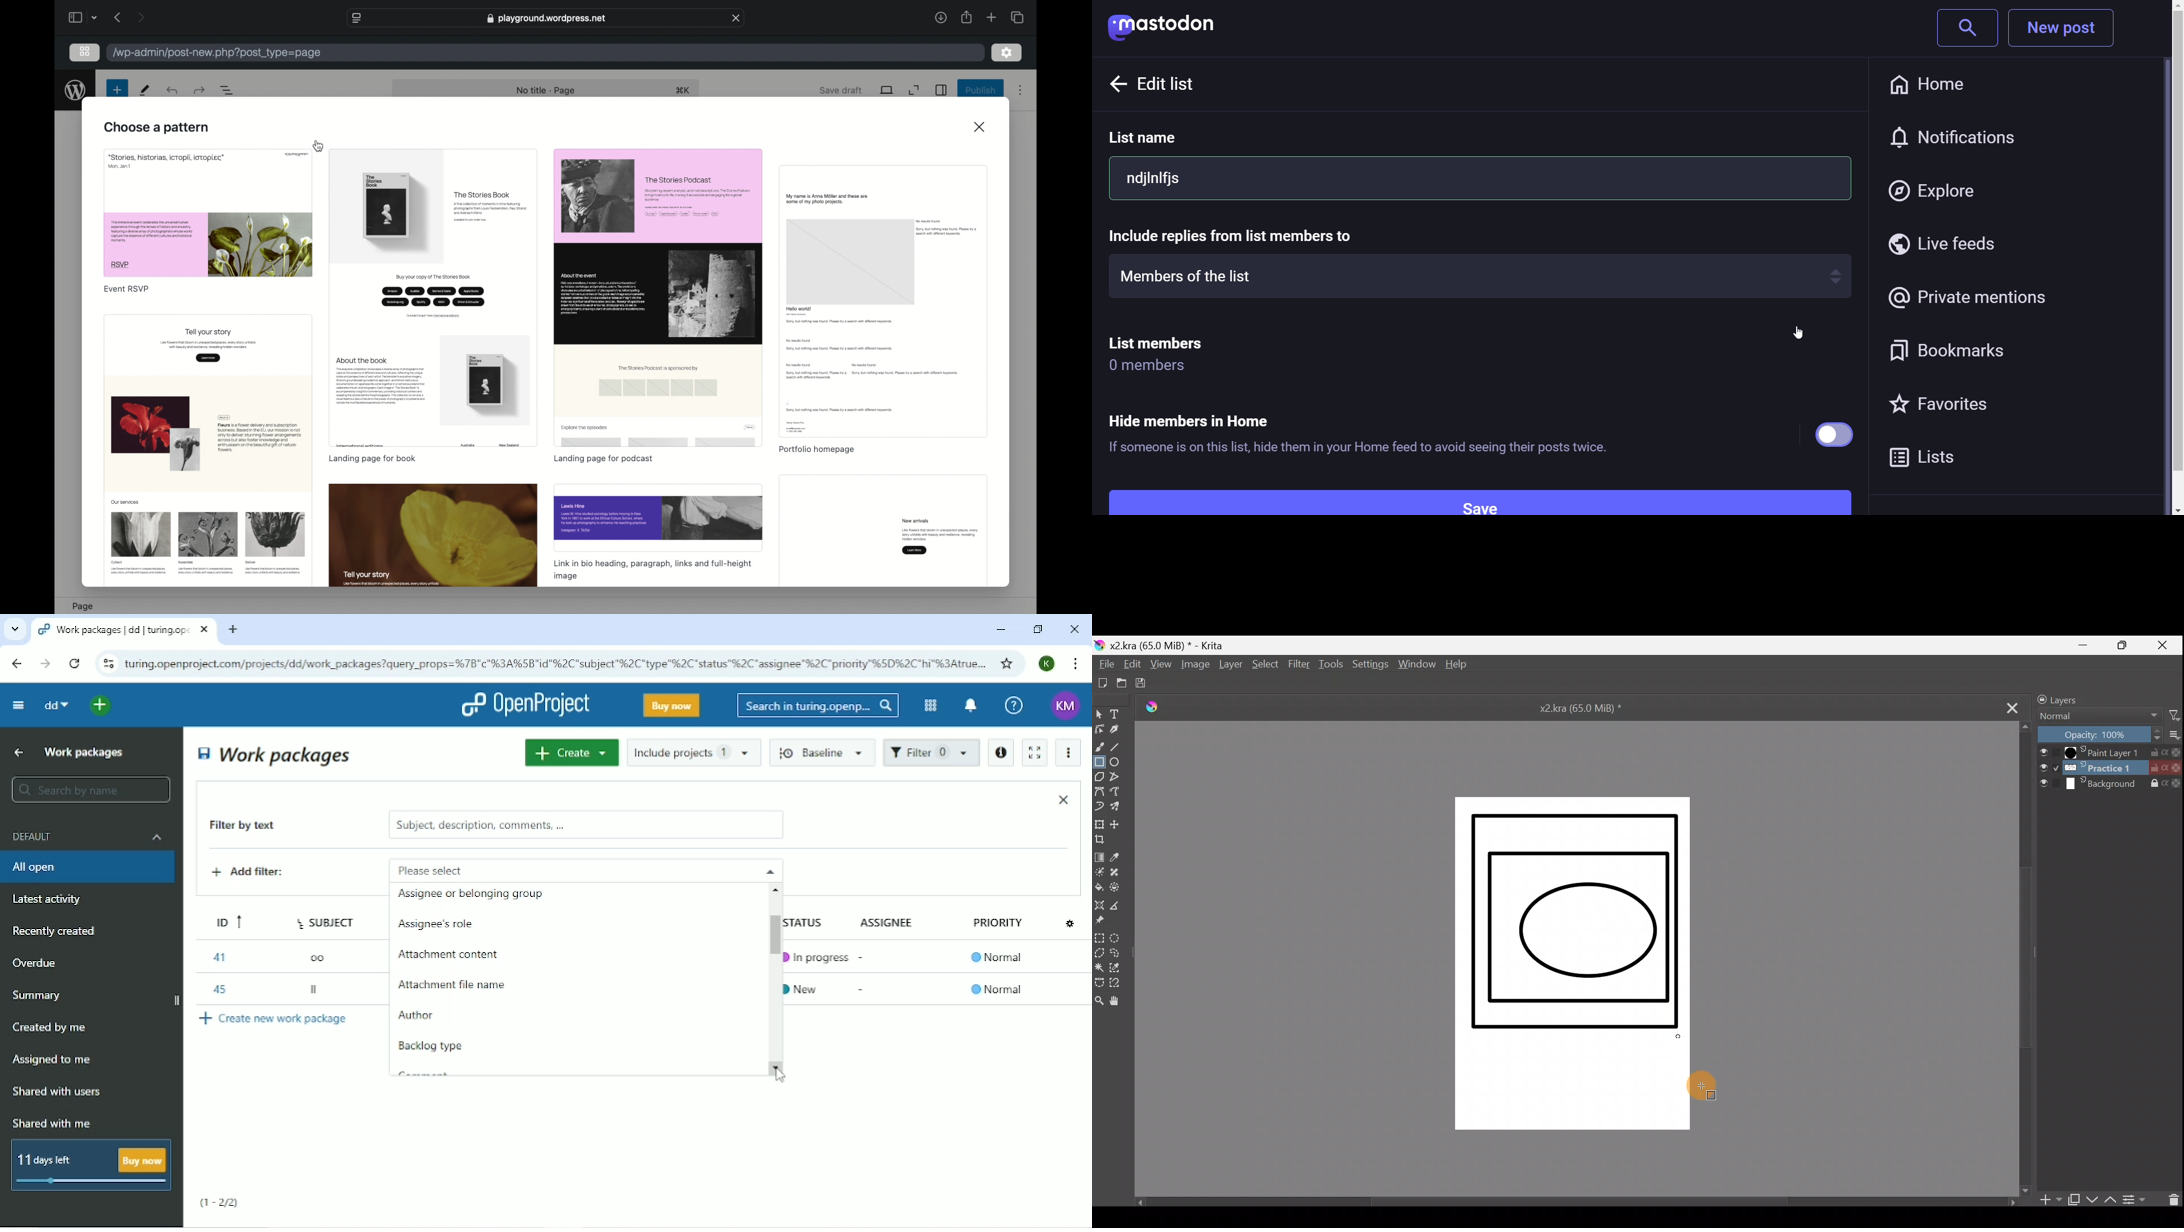 This screenshot has height=1232, width=2184. What do you see at coordinates (2165, 510) in the screenshot?
I see `scroll down` at bounding box center [2165, 510].